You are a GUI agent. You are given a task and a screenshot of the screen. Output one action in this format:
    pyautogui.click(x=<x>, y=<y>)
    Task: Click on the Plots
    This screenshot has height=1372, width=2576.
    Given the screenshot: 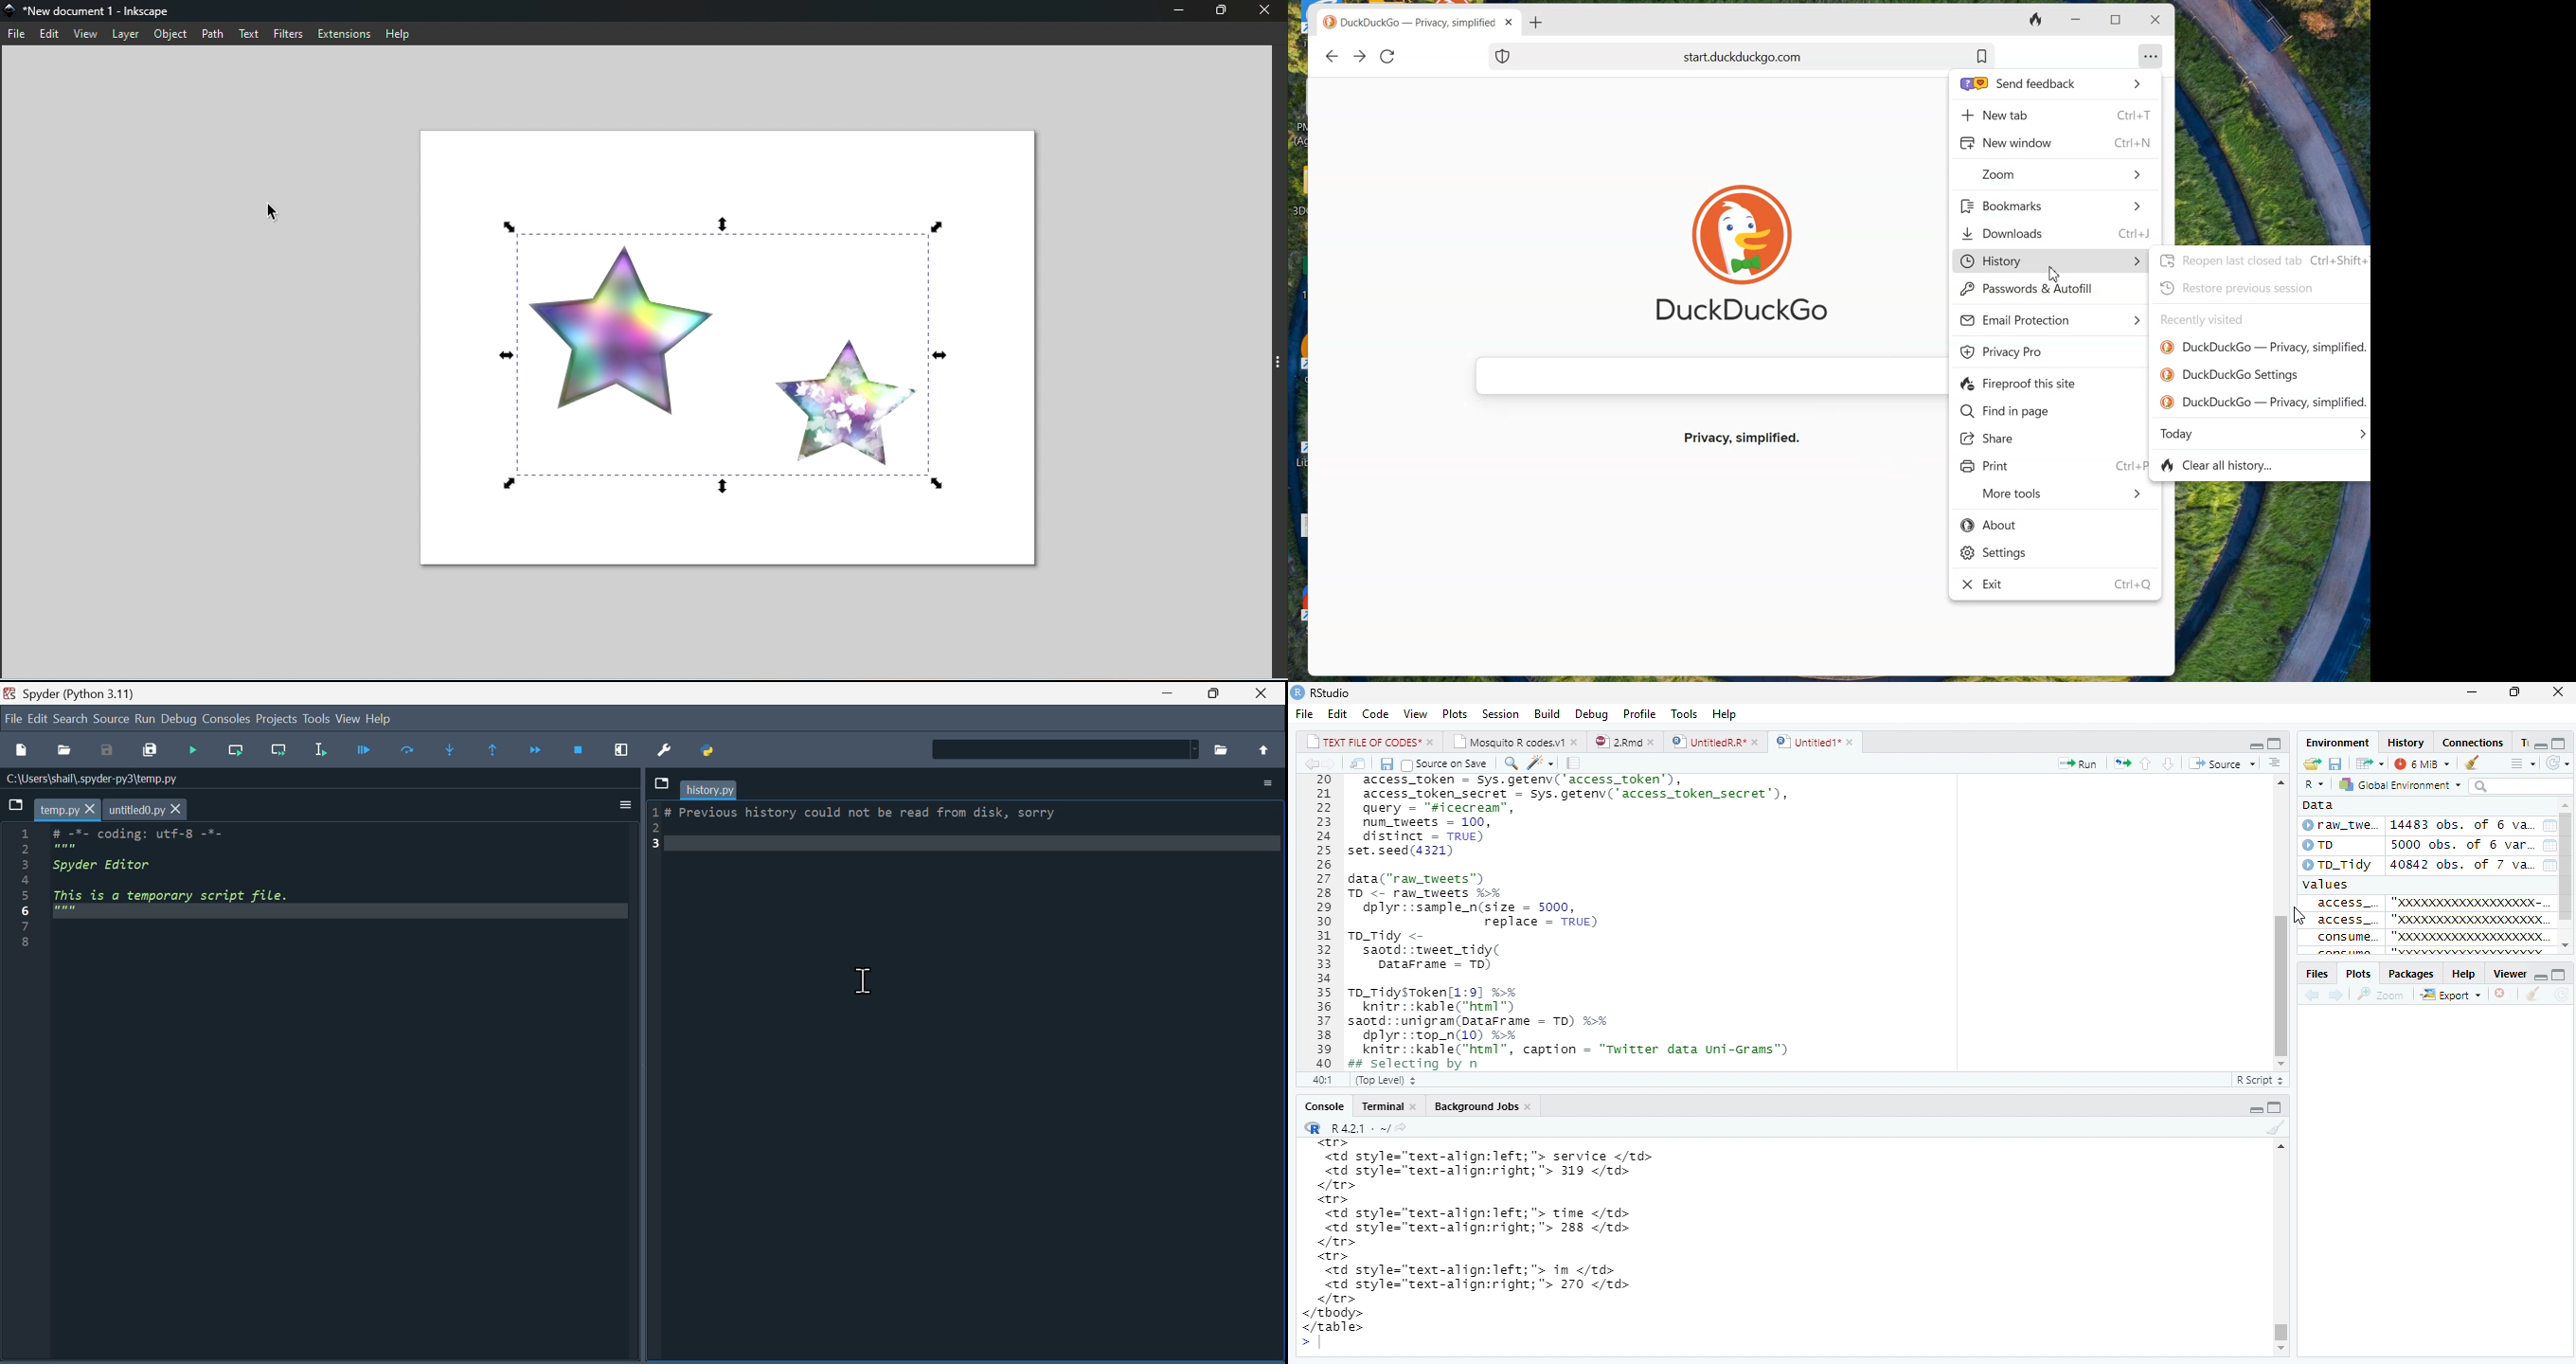 What is the action you would take?
    pyautogui.click(x=1455, y=712)
    